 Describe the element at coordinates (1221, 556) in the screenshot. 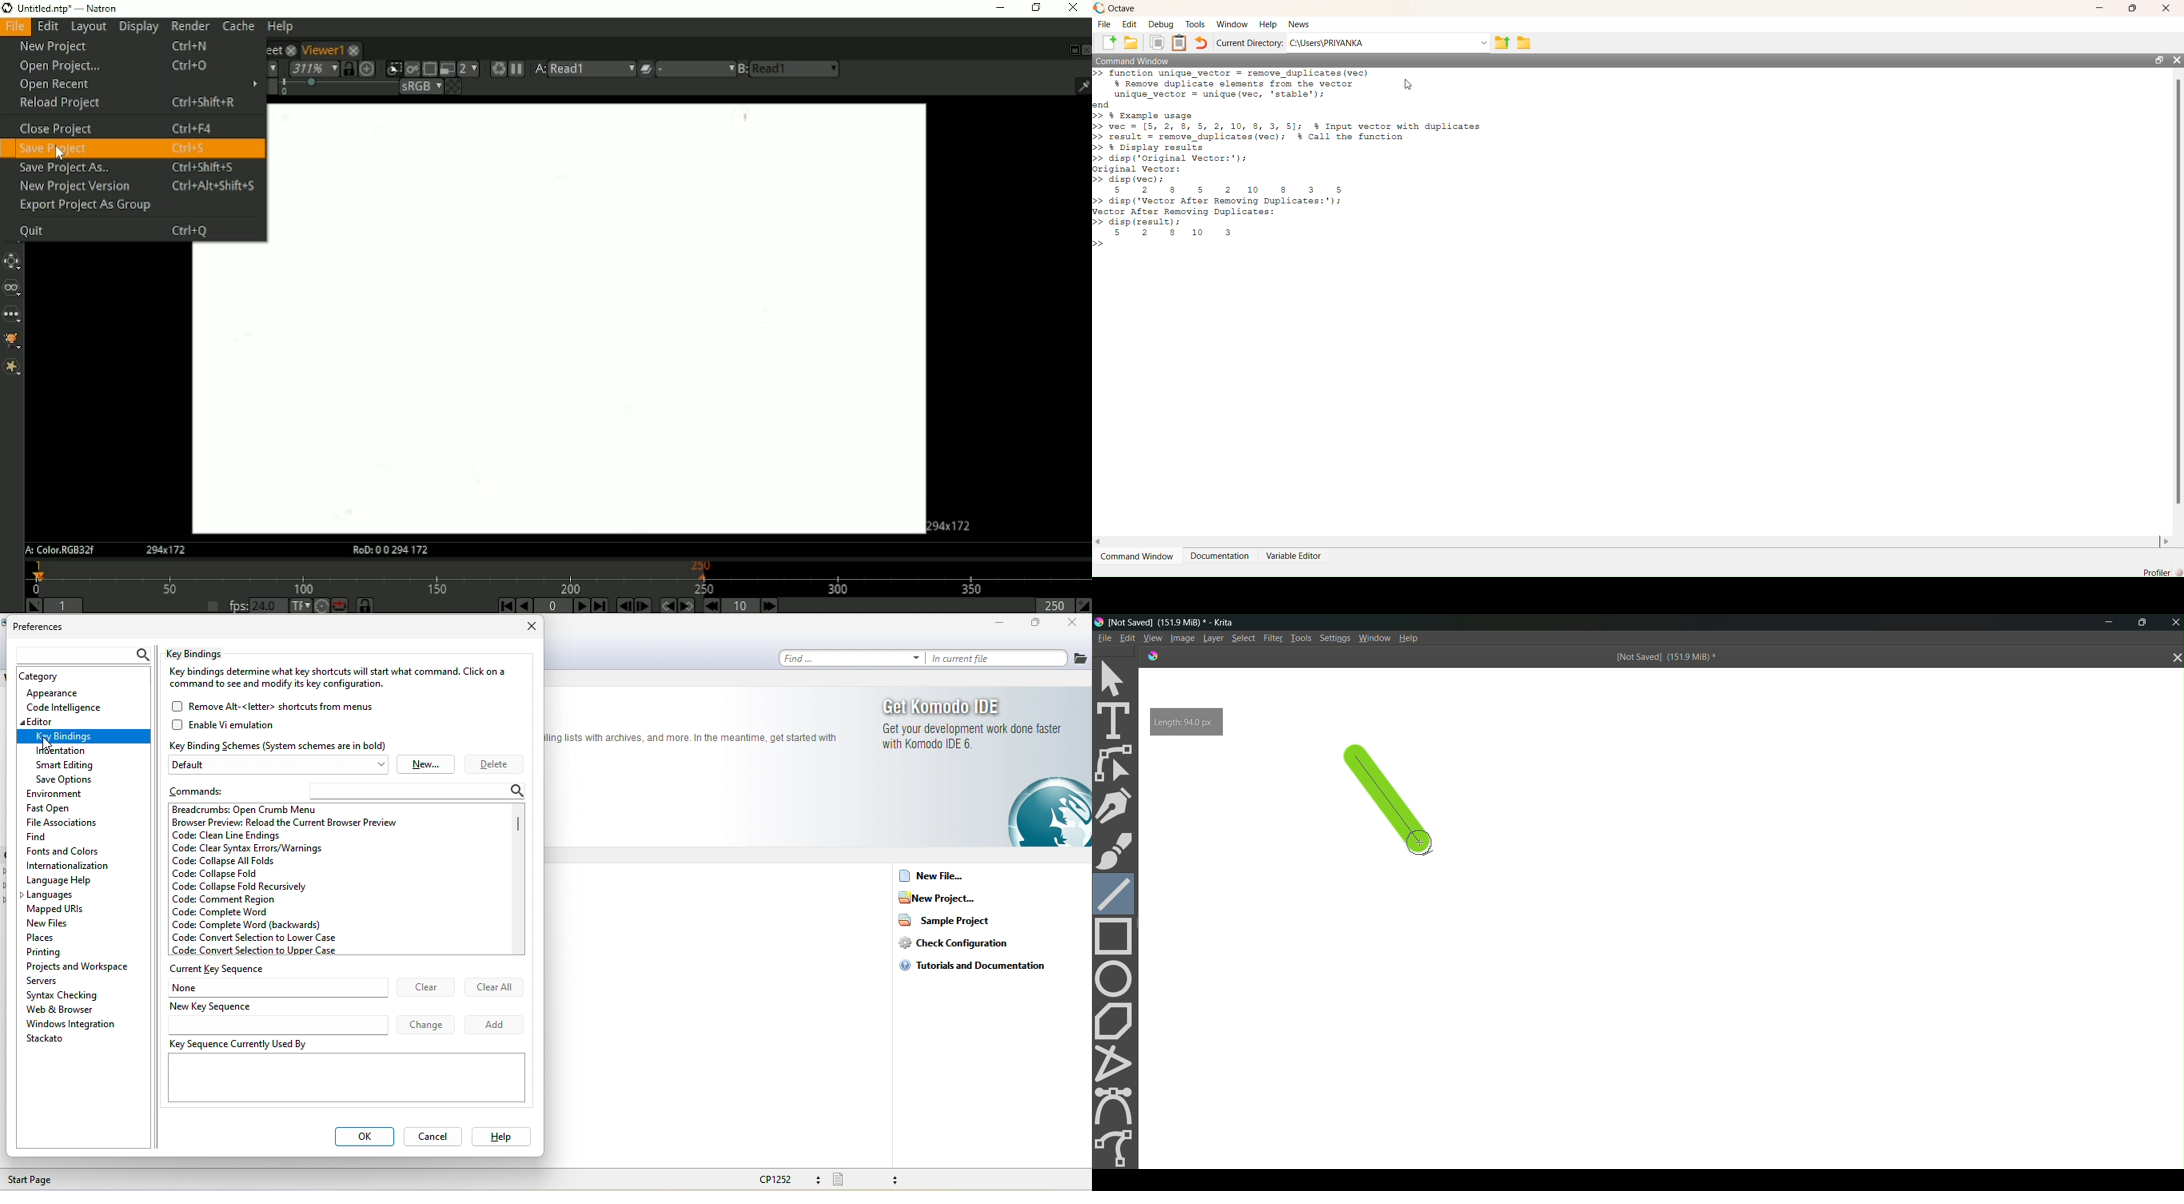

I see `documentation` at that location.